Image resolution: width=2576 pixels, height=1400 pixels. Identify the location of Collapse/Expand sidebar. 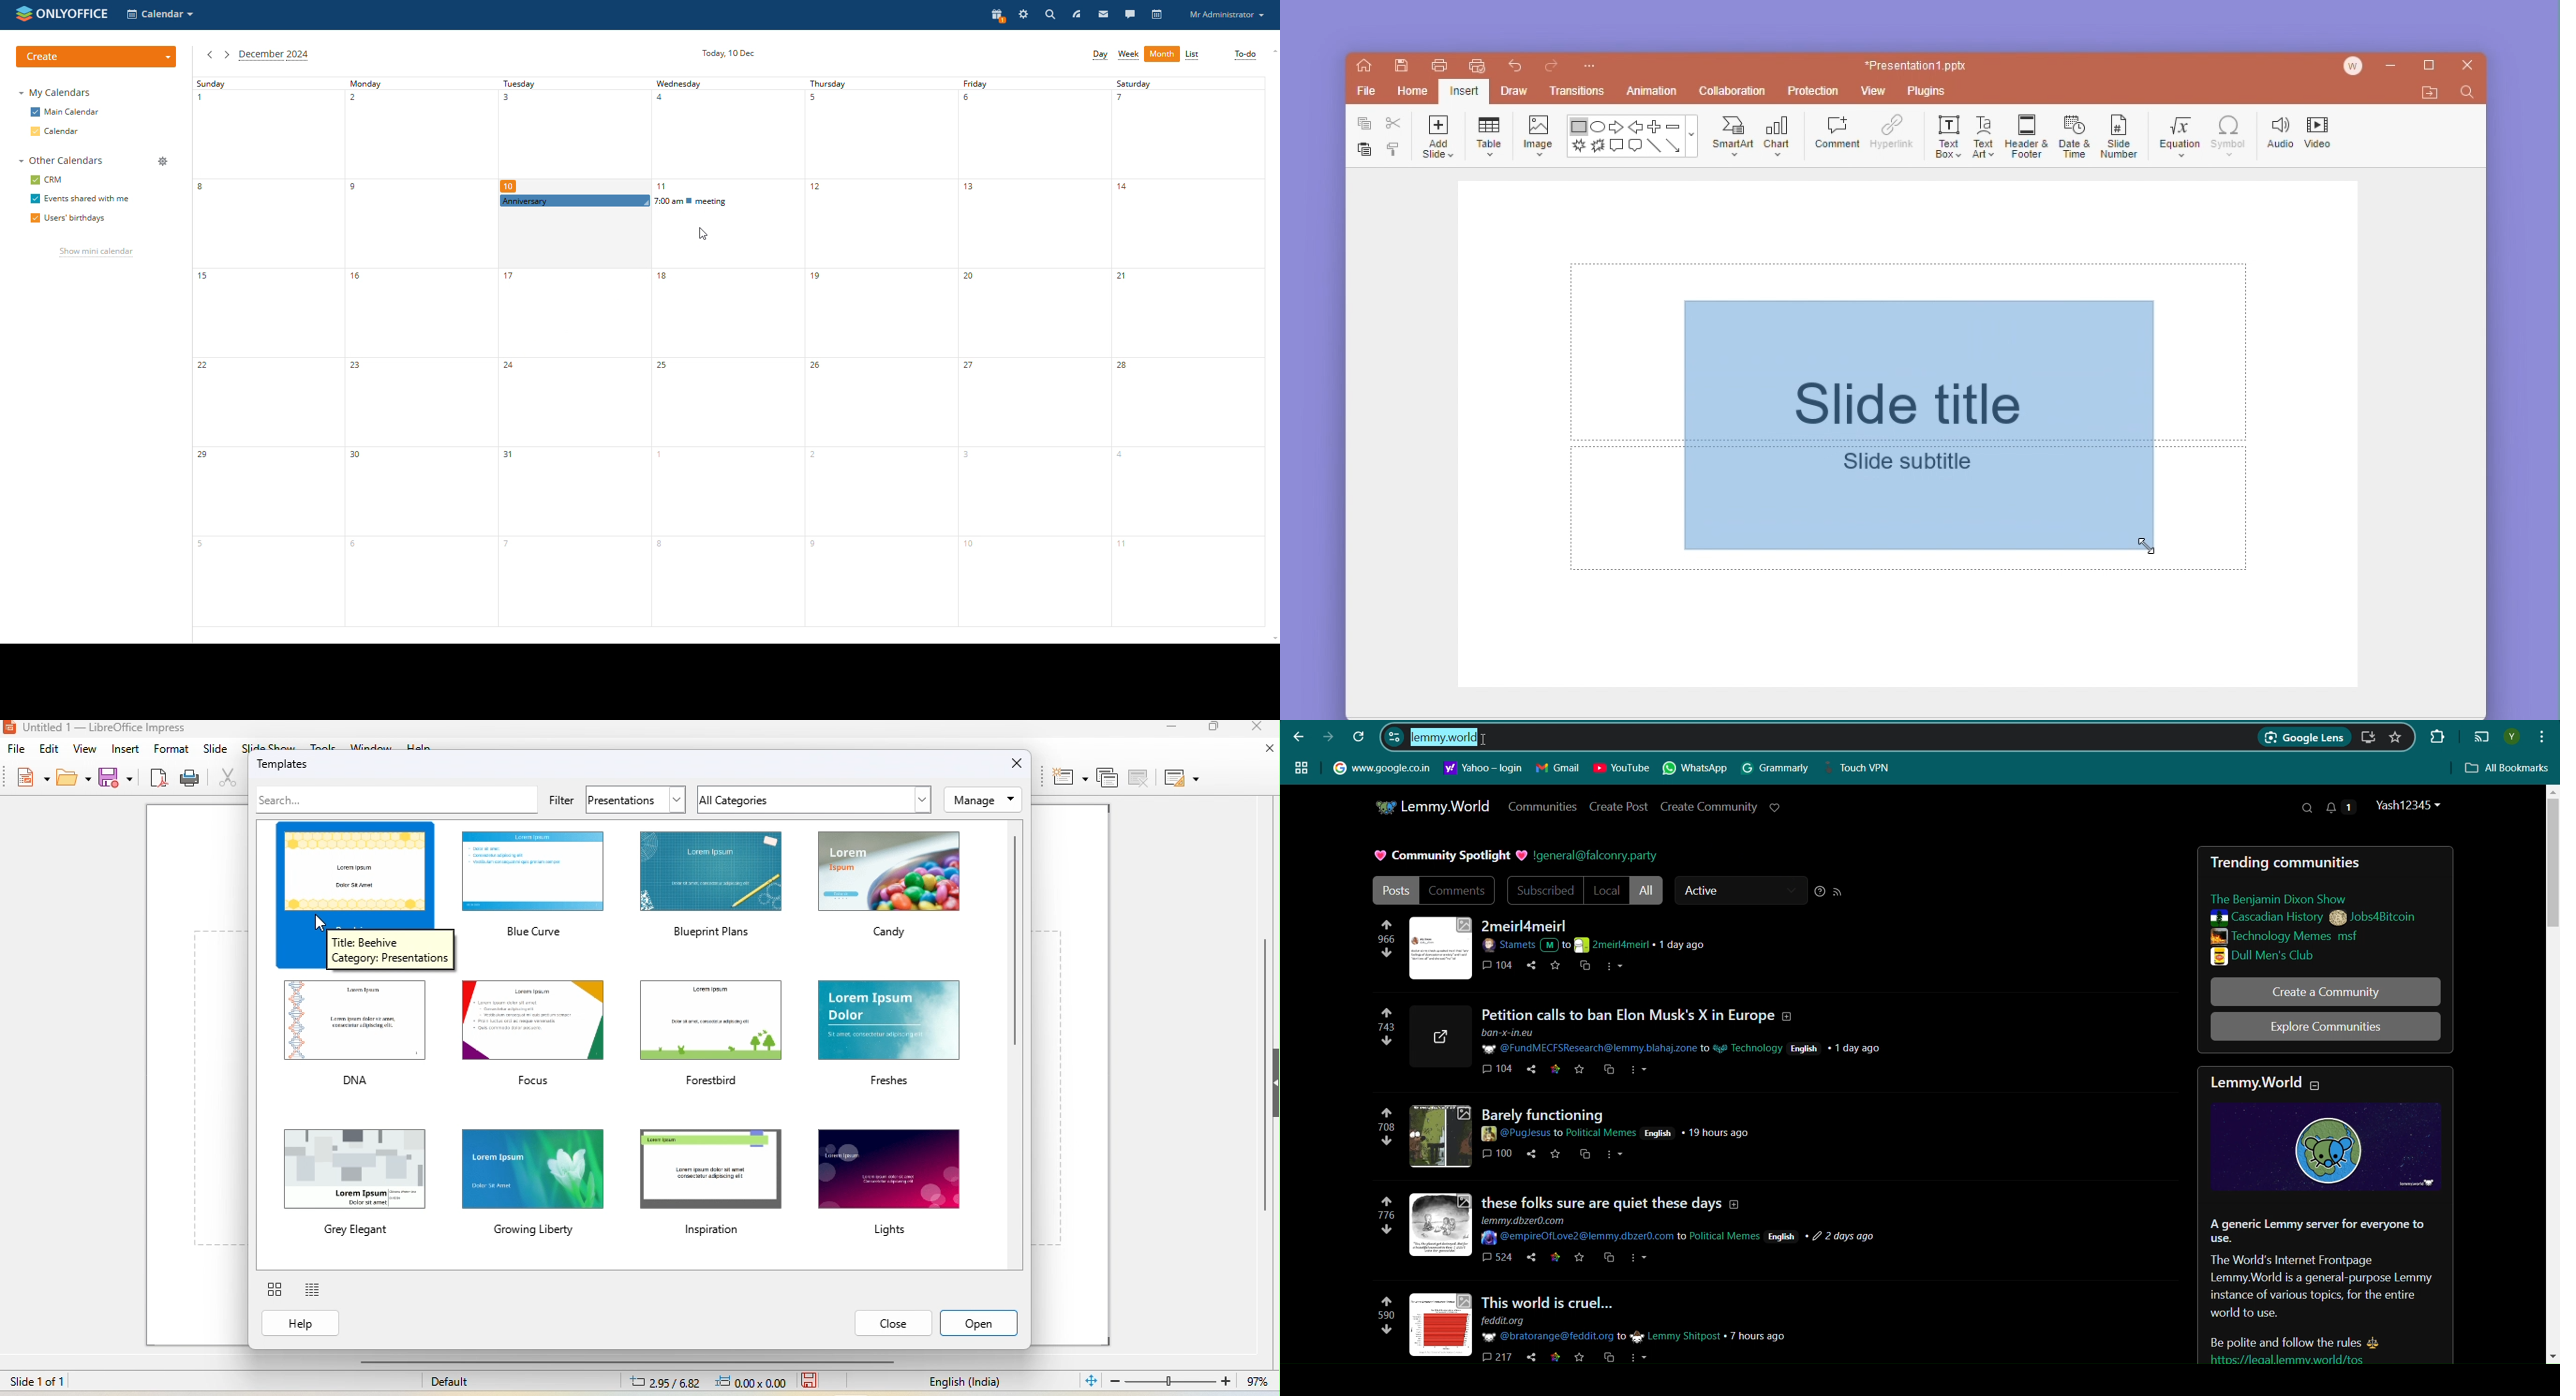
(1276, 1083).